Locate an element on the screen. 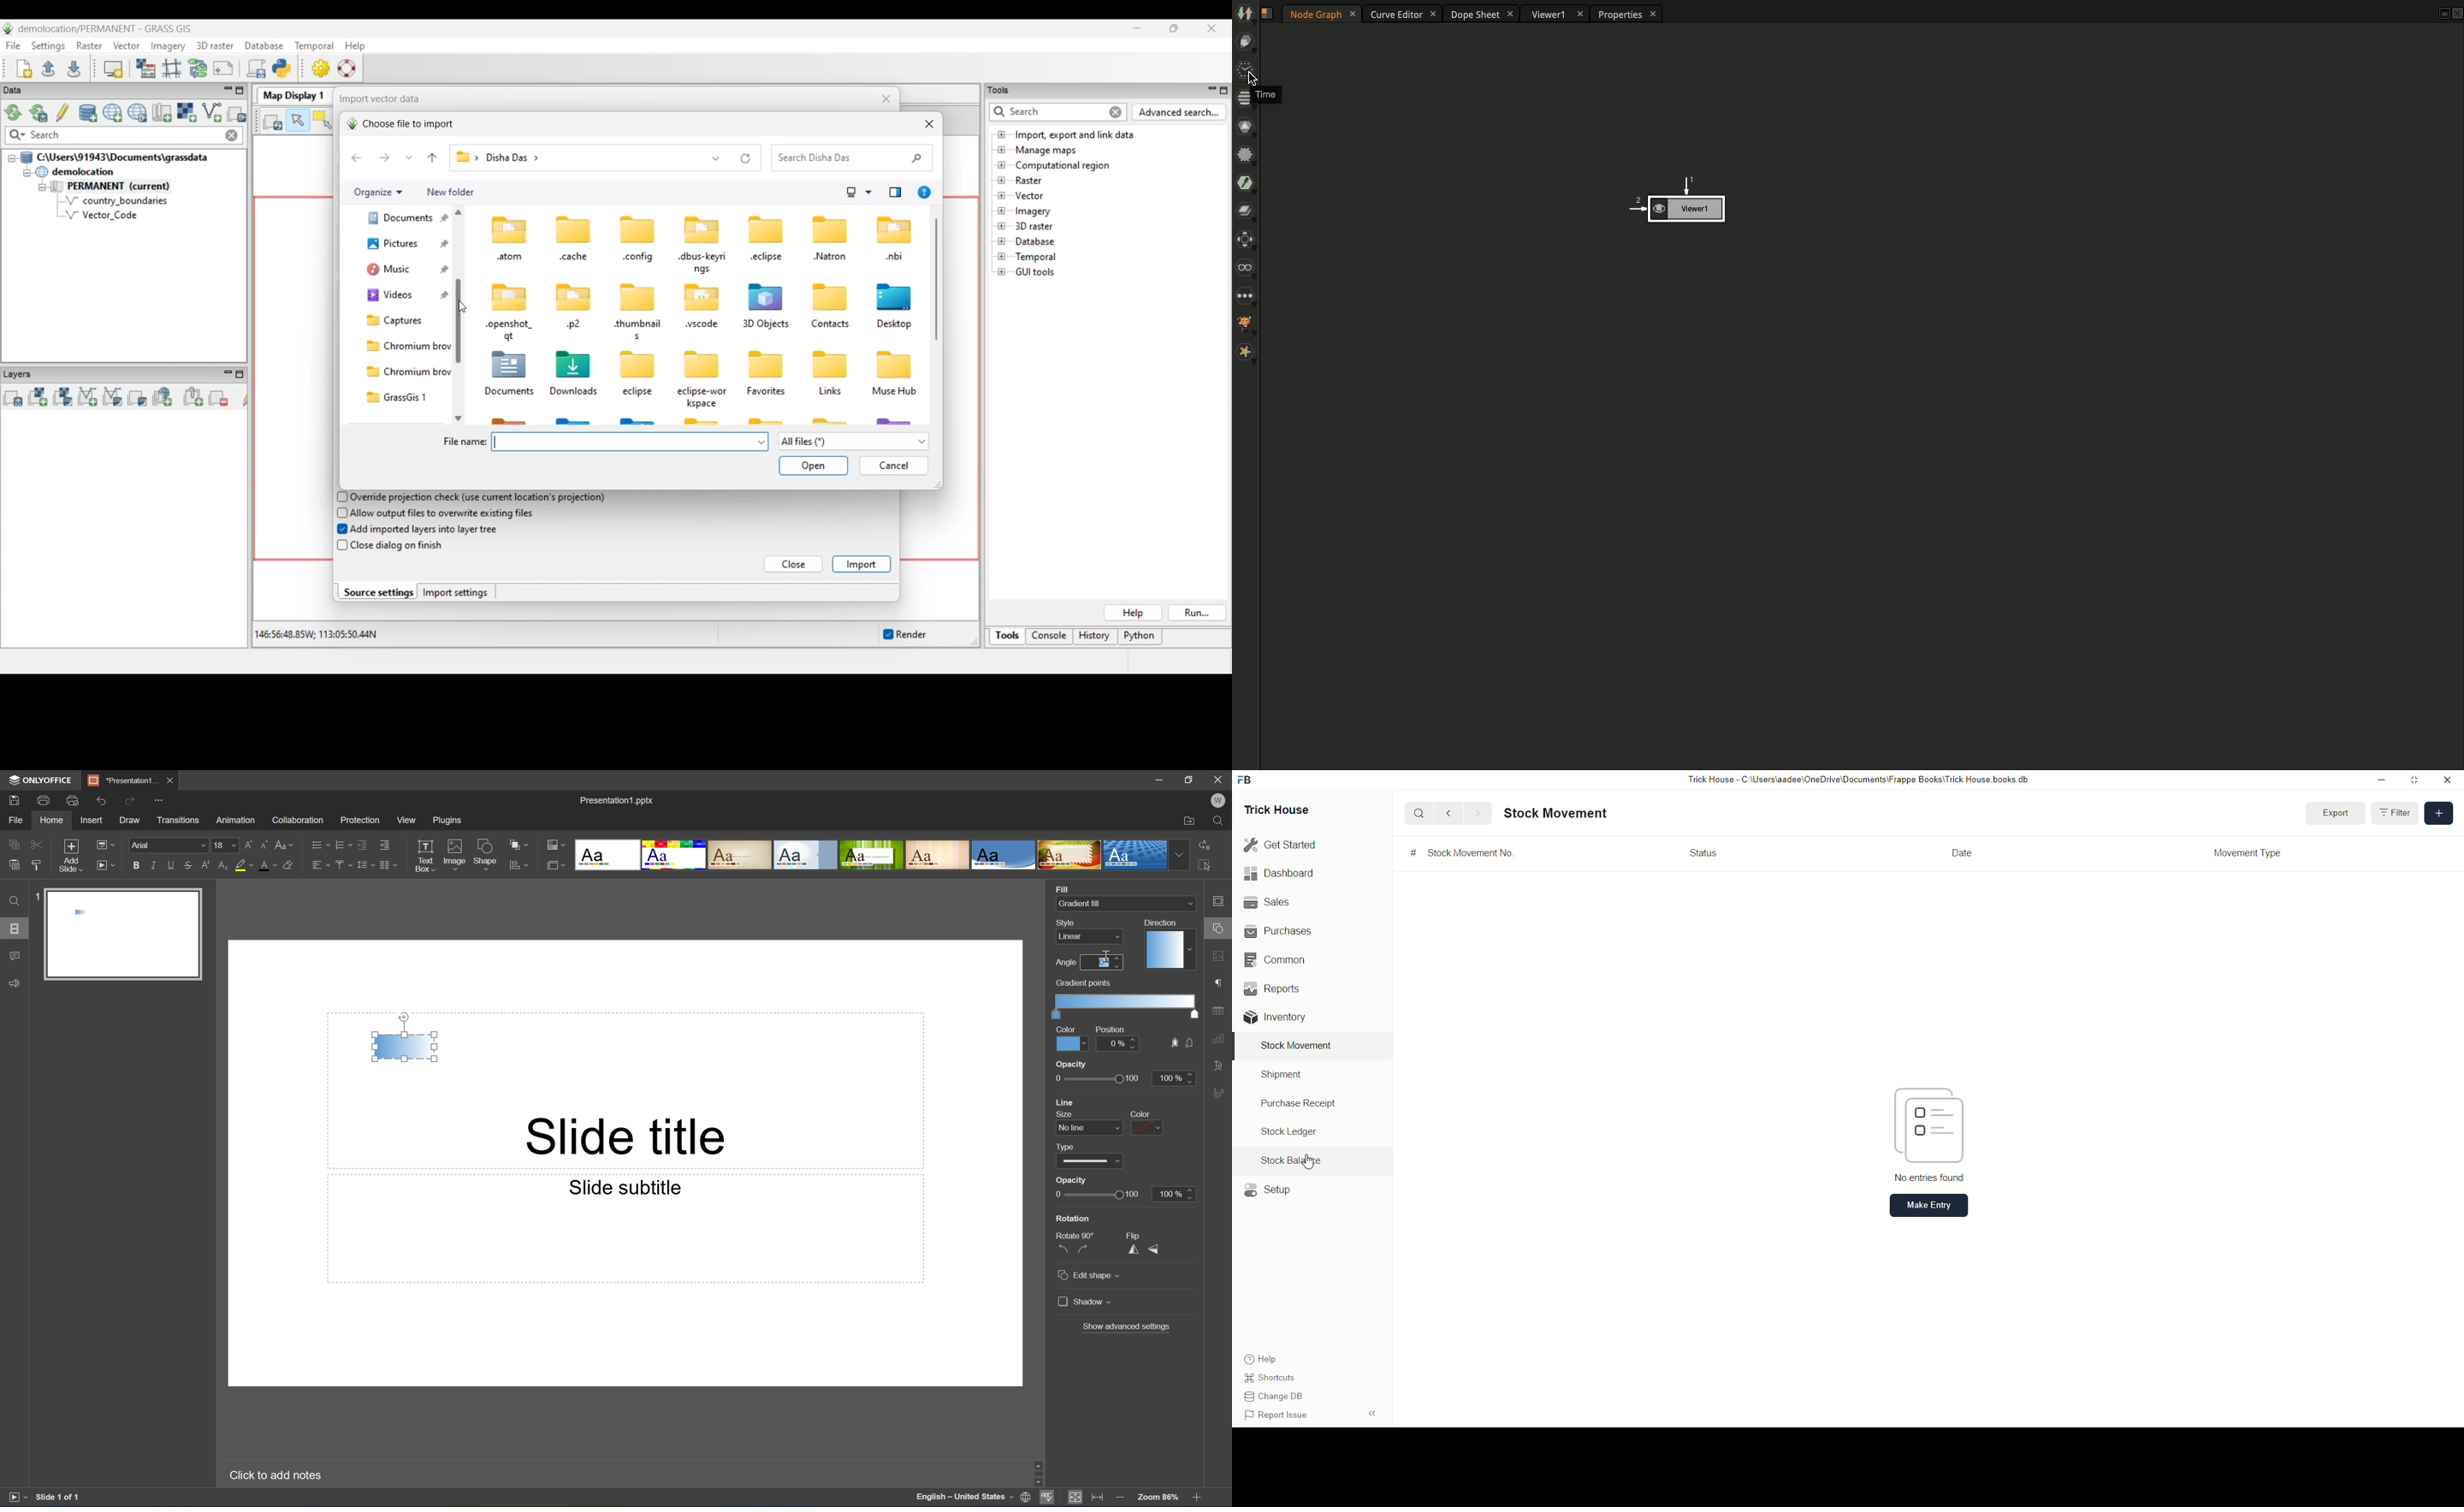  Minimize is located at coordinates (2381, 782).